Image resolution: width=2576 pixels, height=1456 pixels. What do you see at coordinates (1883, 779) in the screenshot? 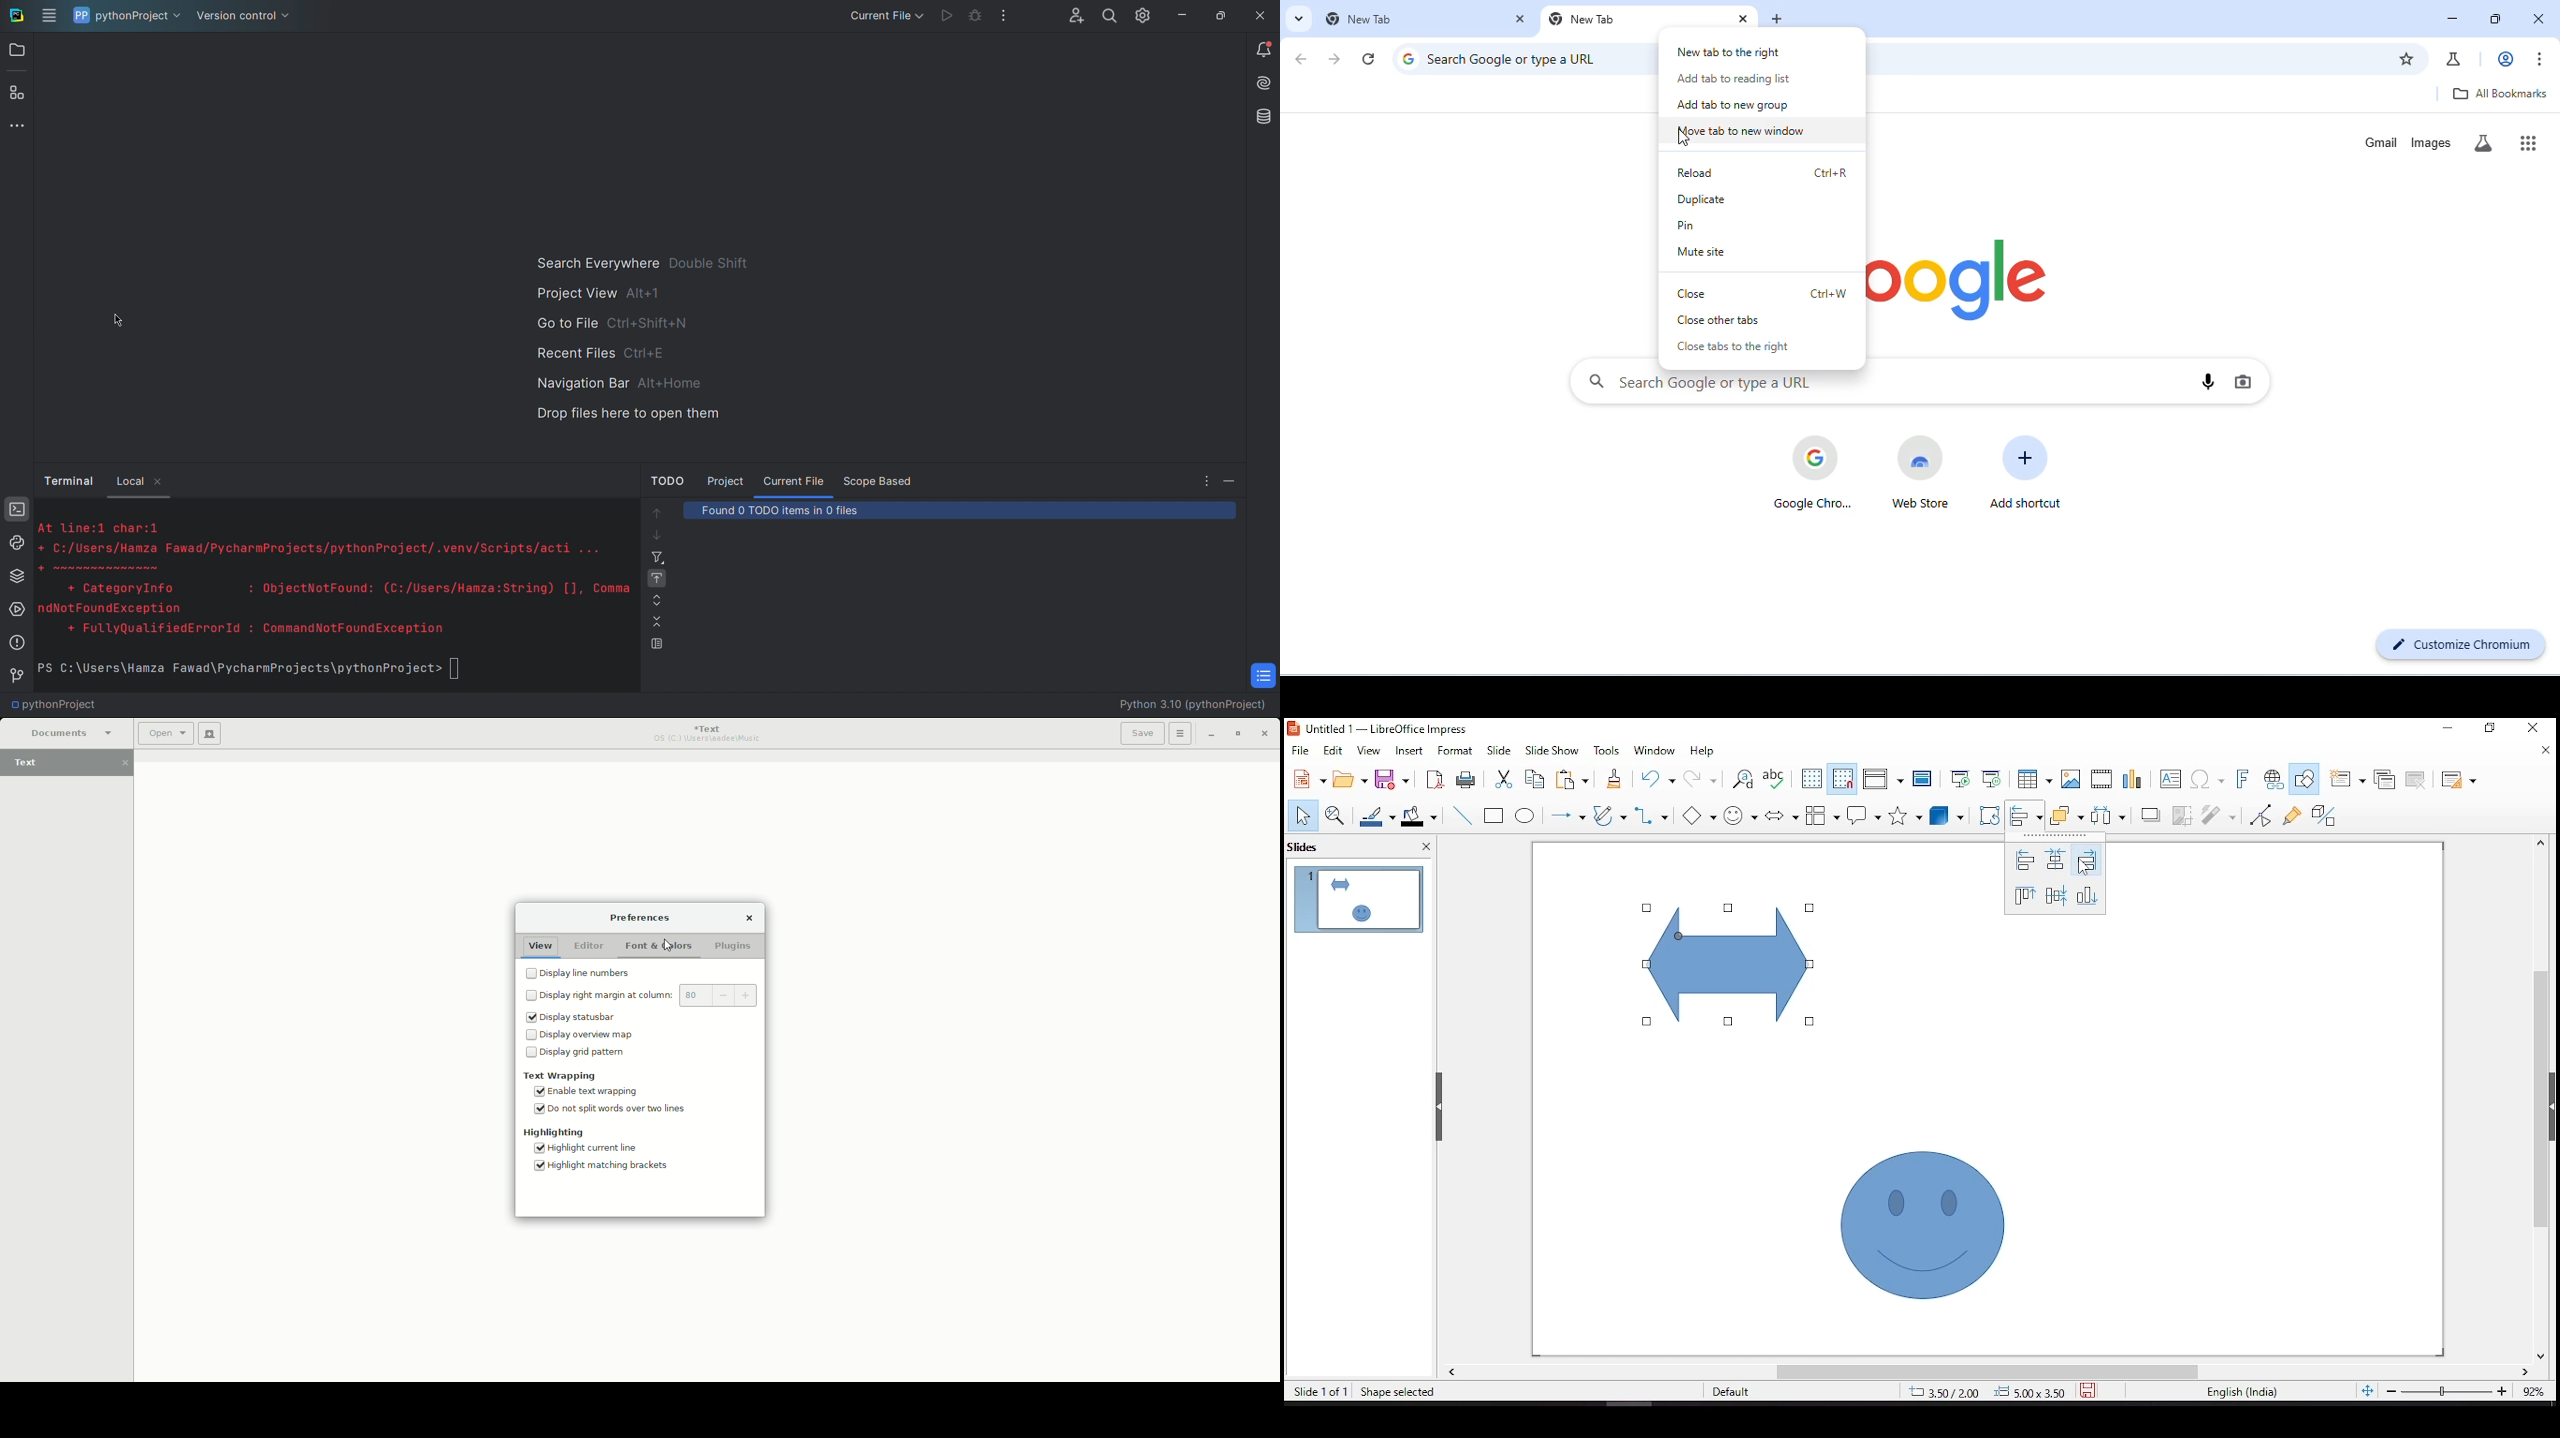
I see `display views` at bounding box center [1883, 779].